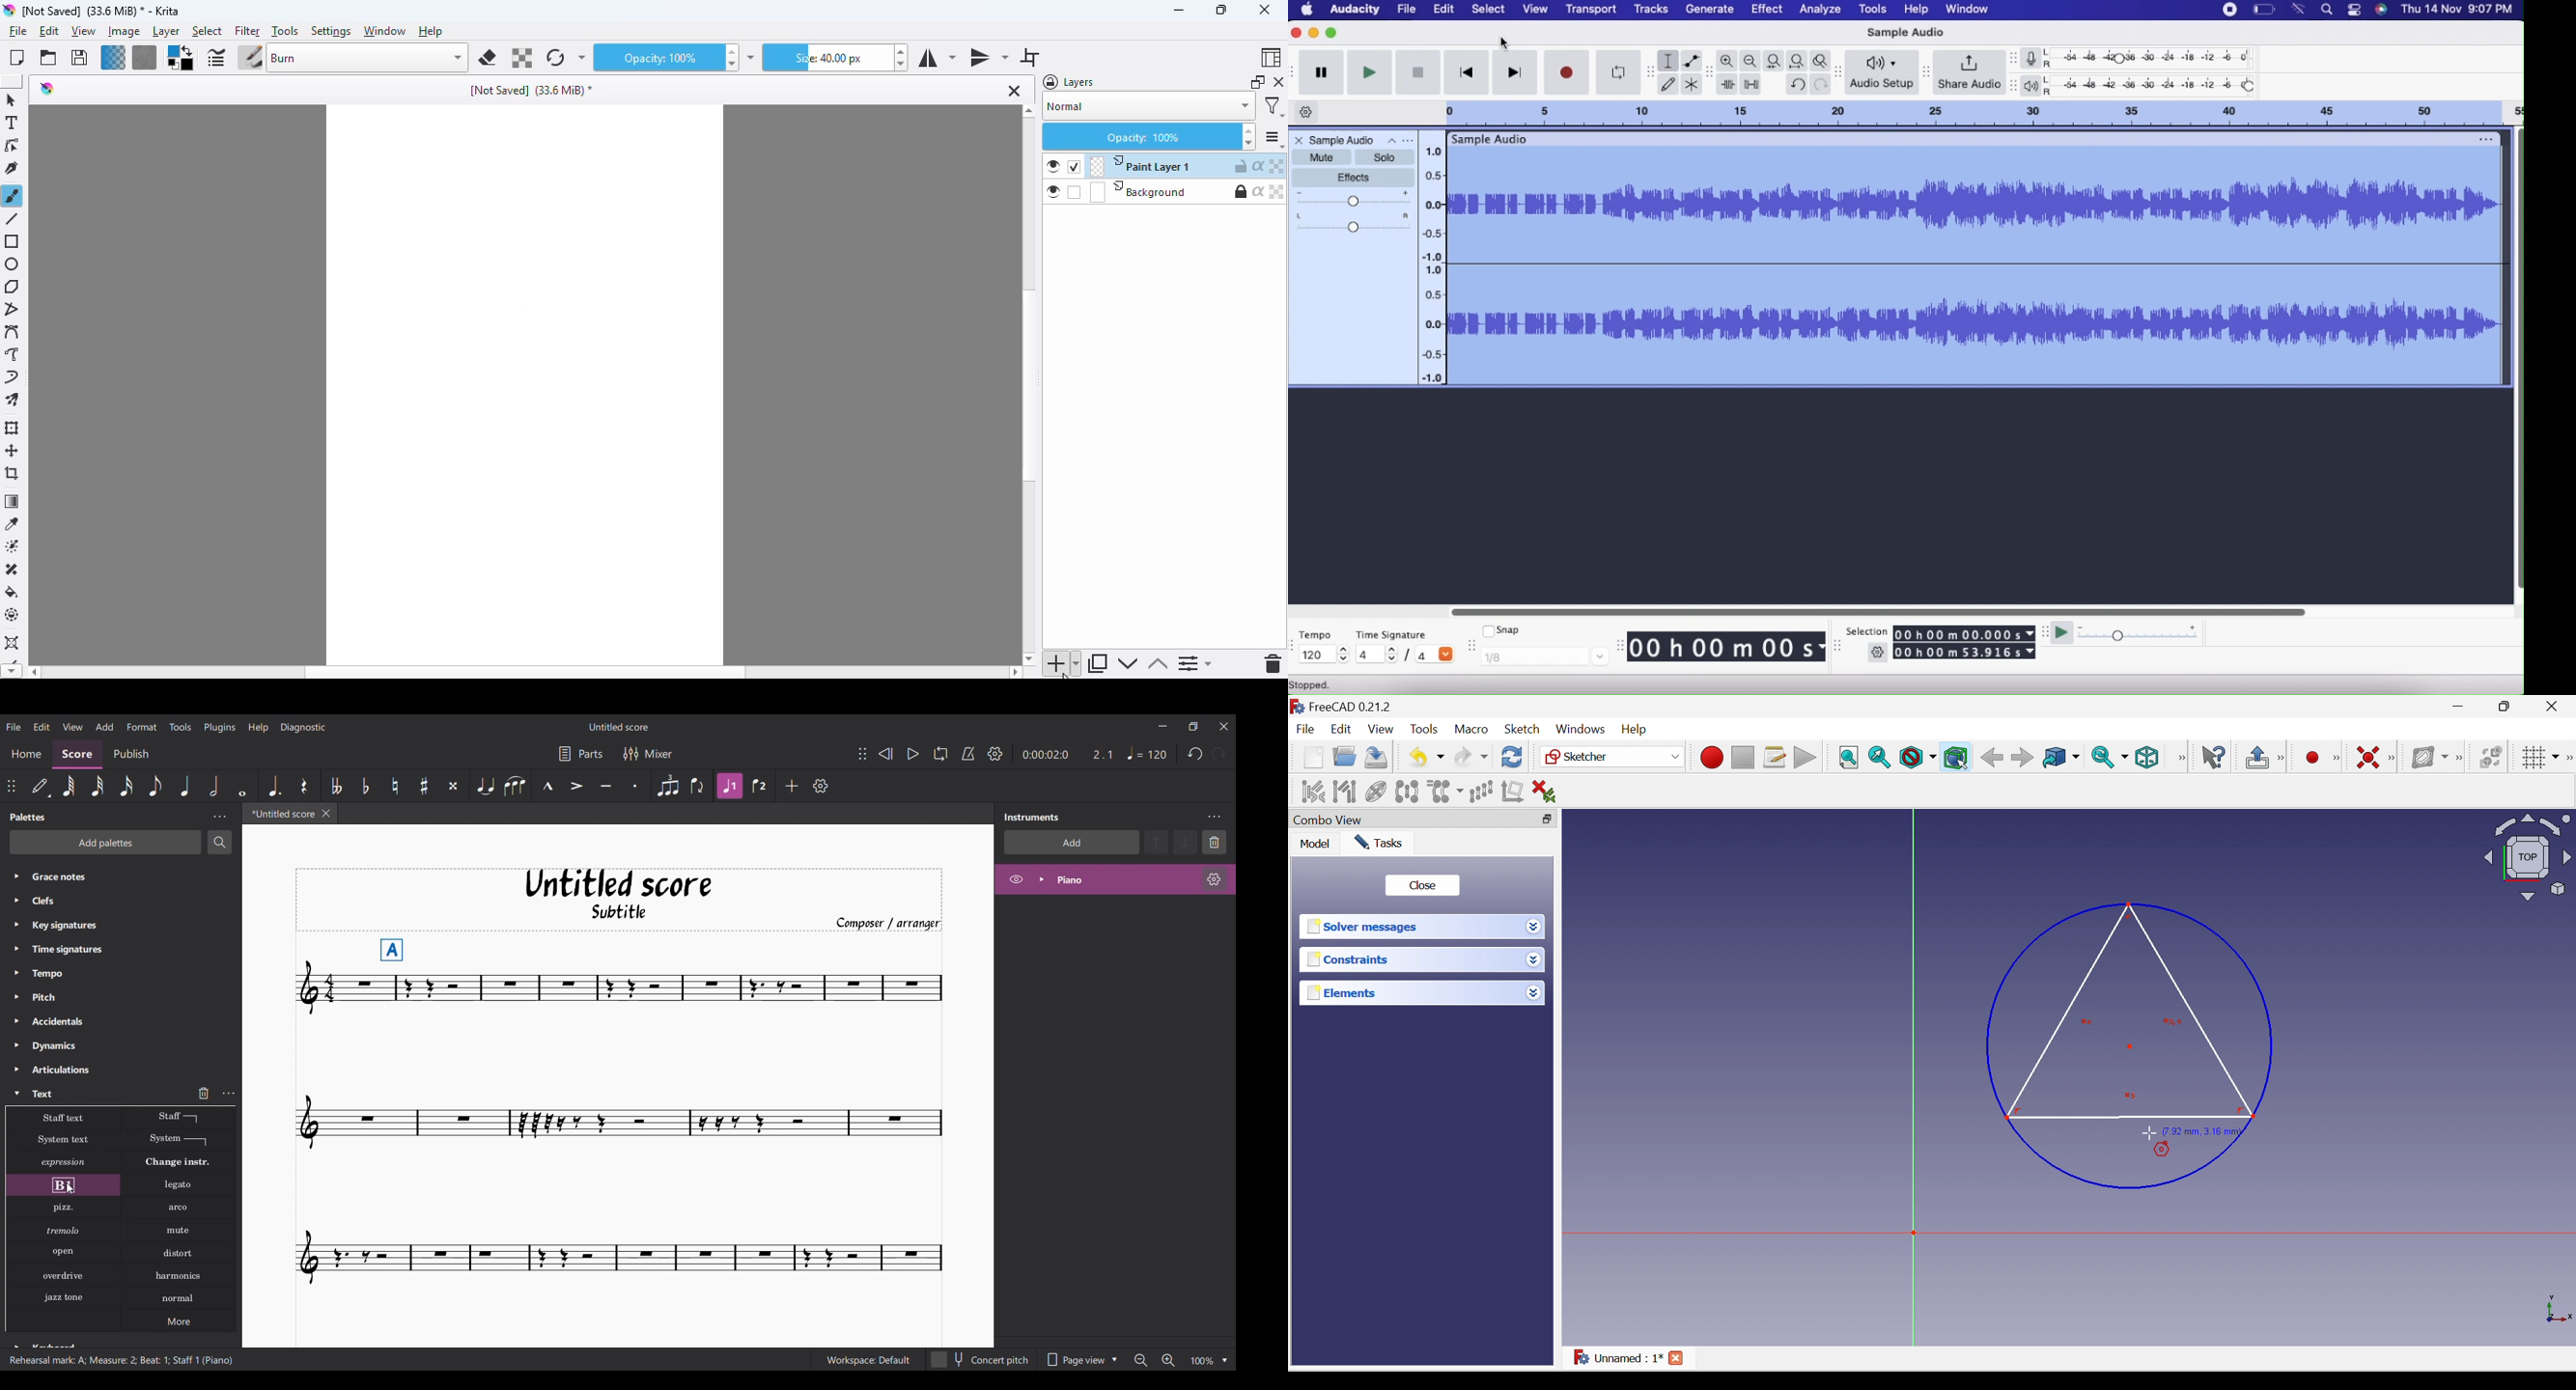  I want to click on Zoom out, so click(1140, 1360).